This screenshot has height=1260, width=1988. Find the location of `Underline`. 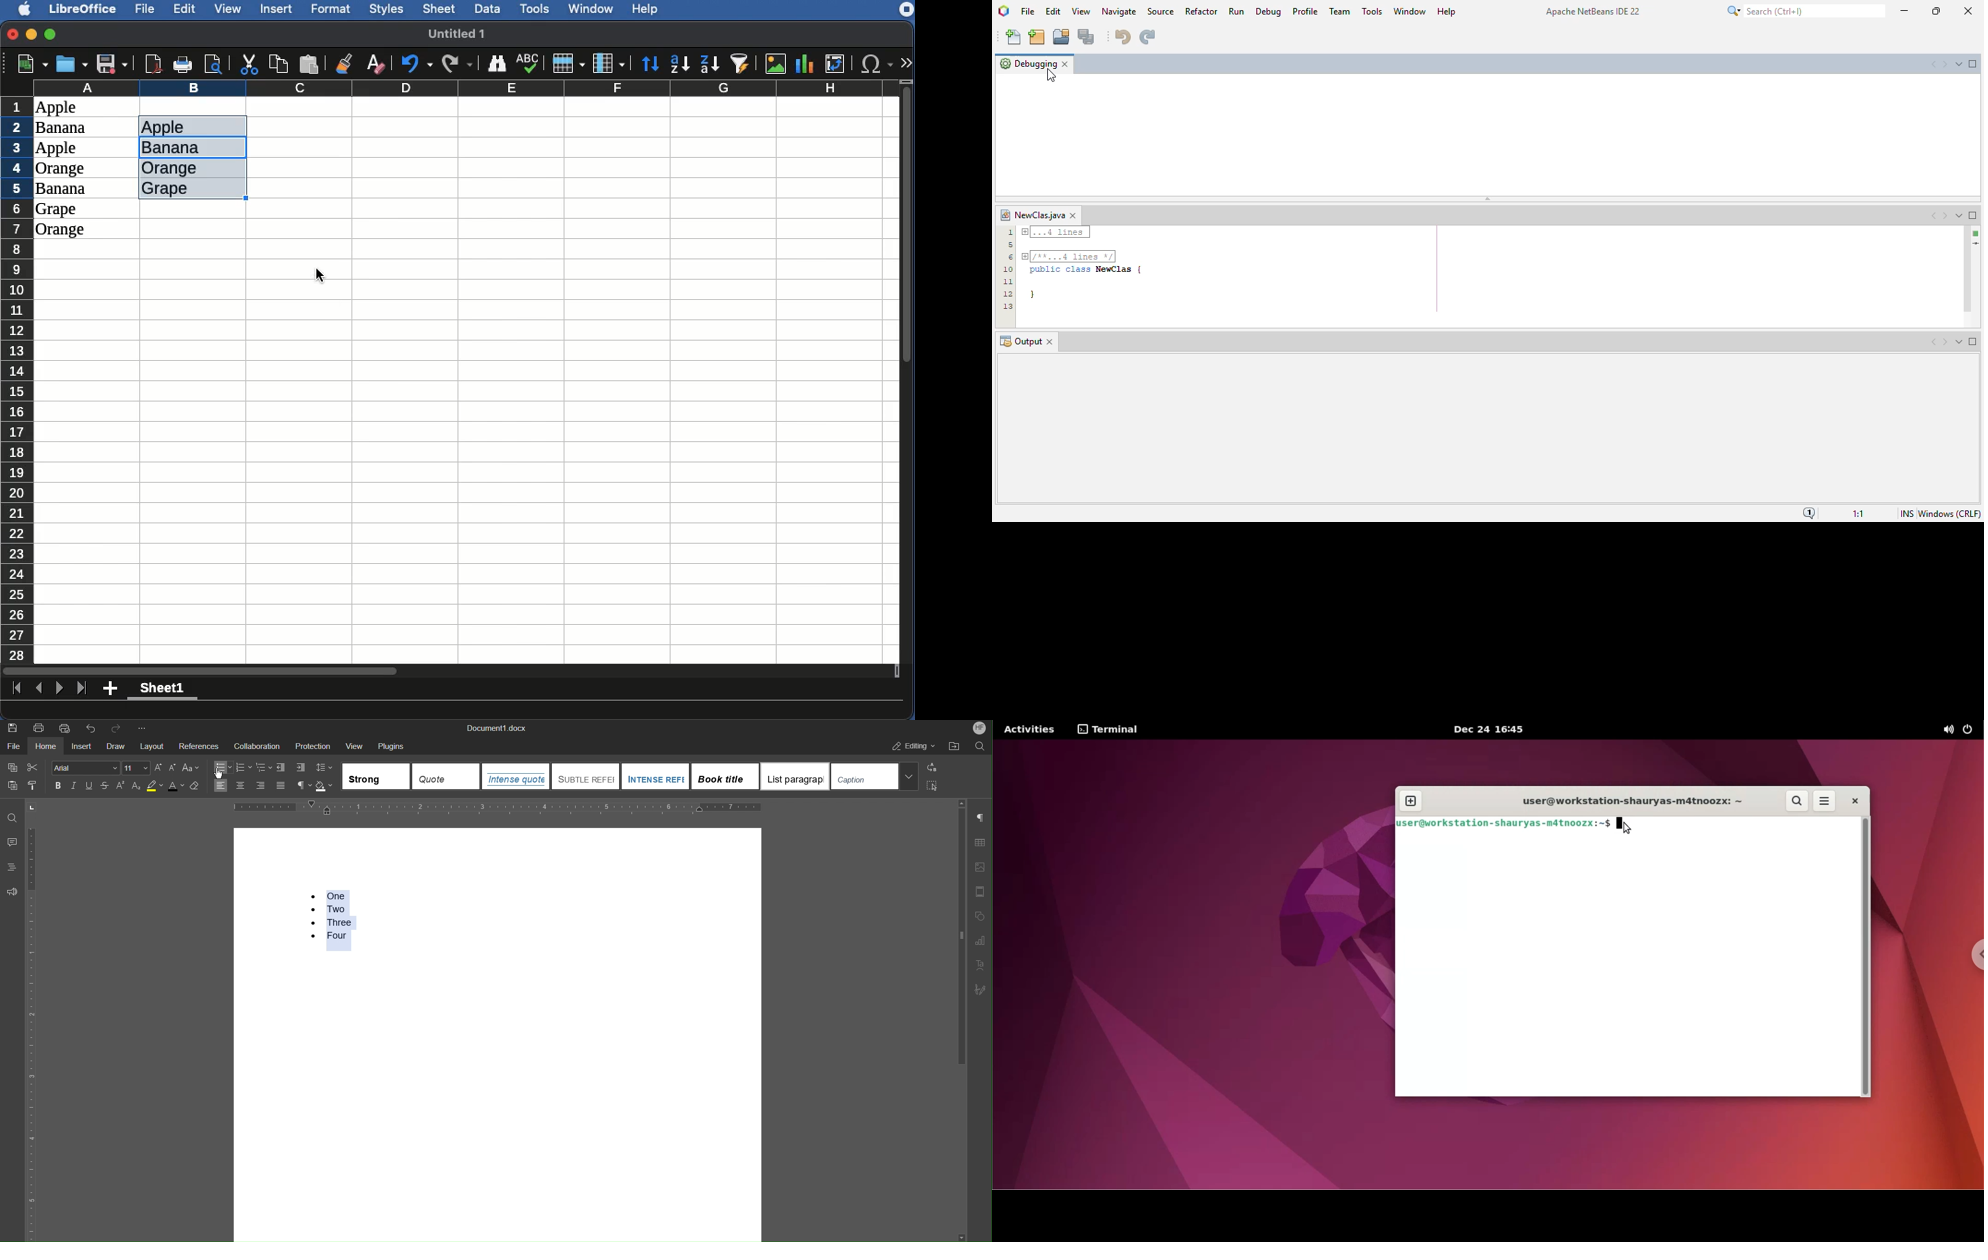

Underline is located at coordinates (89, 786).